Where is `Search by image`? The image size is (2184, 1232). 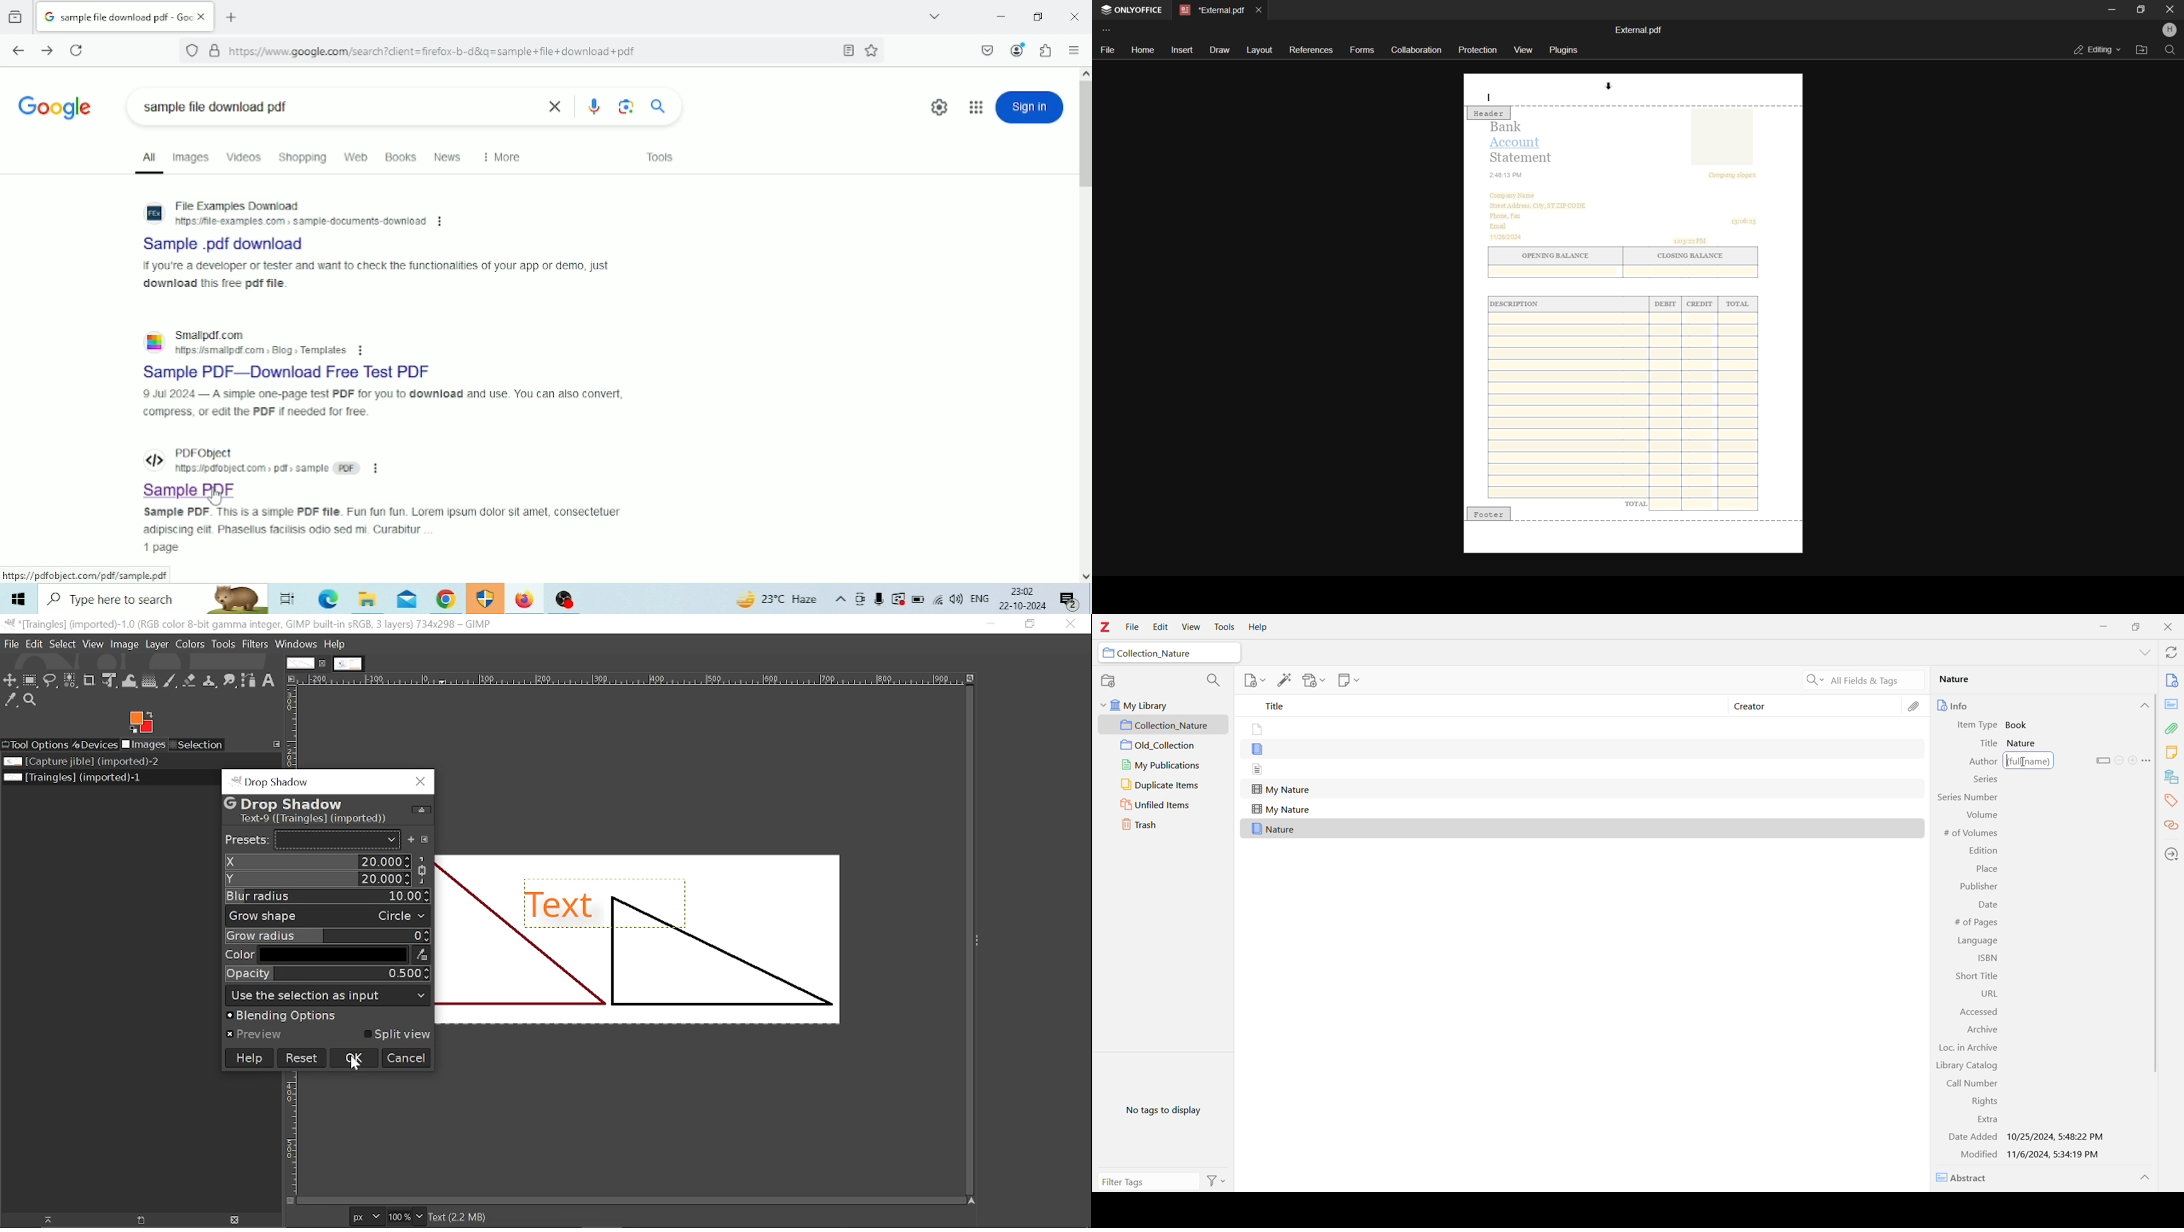
Search by image is located at coordinates (625, 107).